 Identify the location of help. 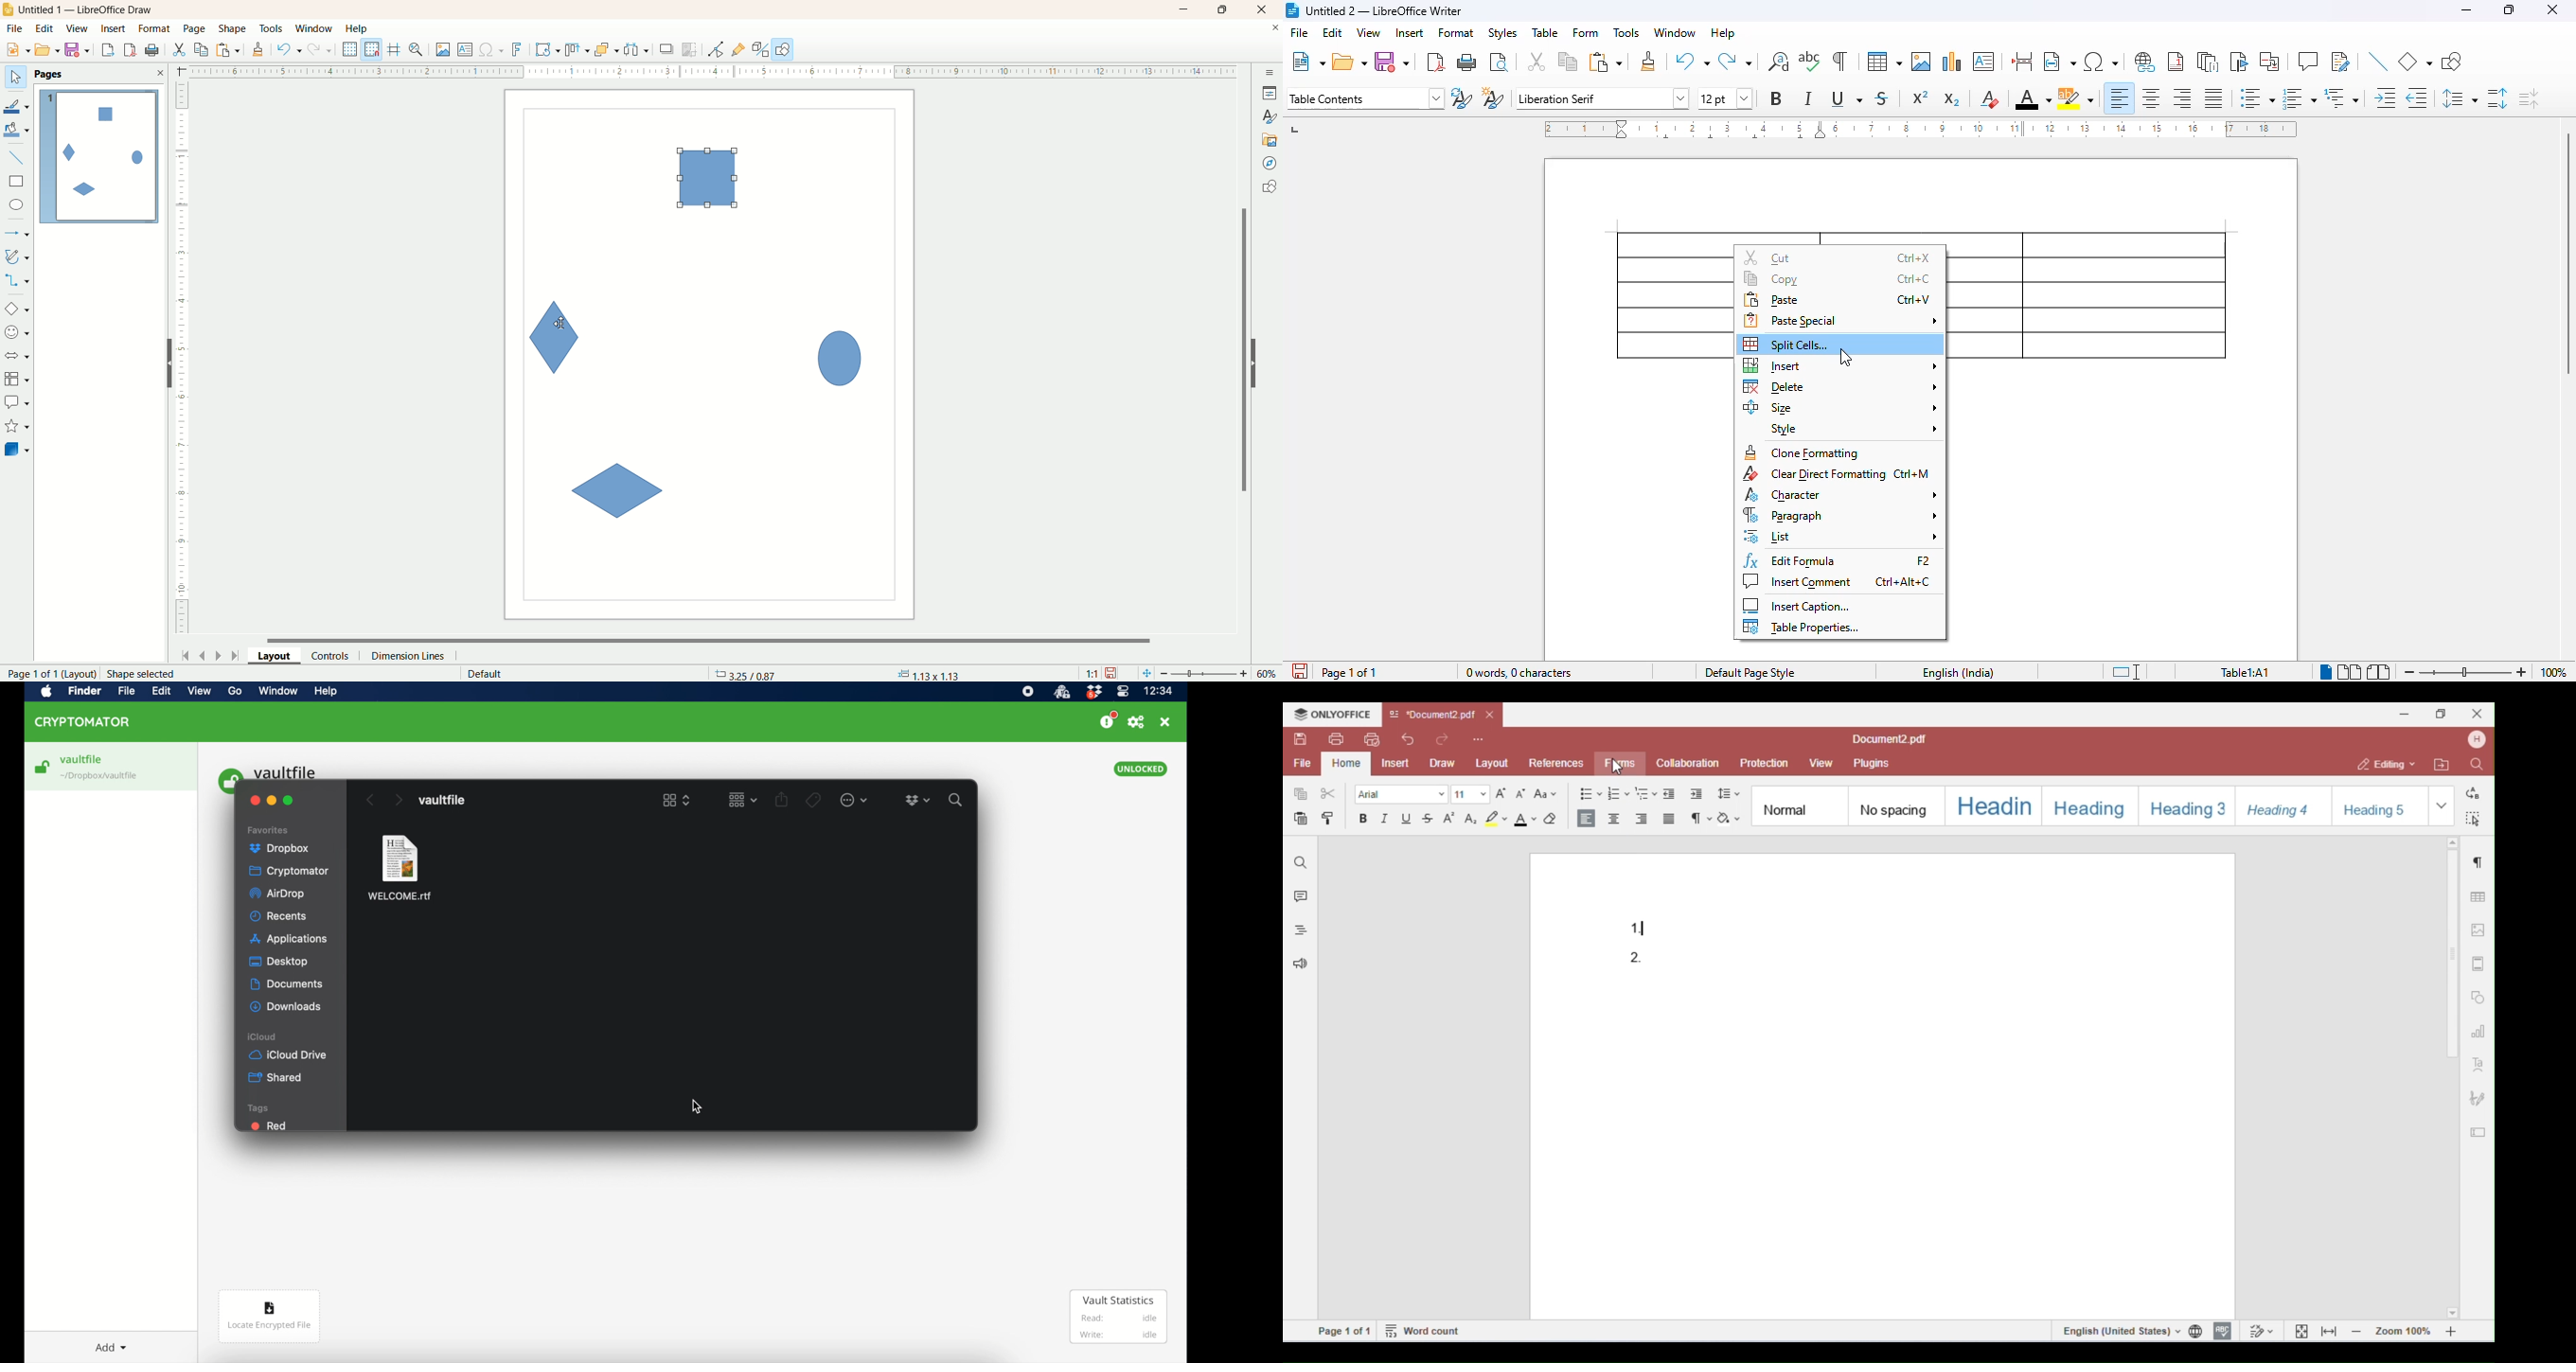
(358, 29).